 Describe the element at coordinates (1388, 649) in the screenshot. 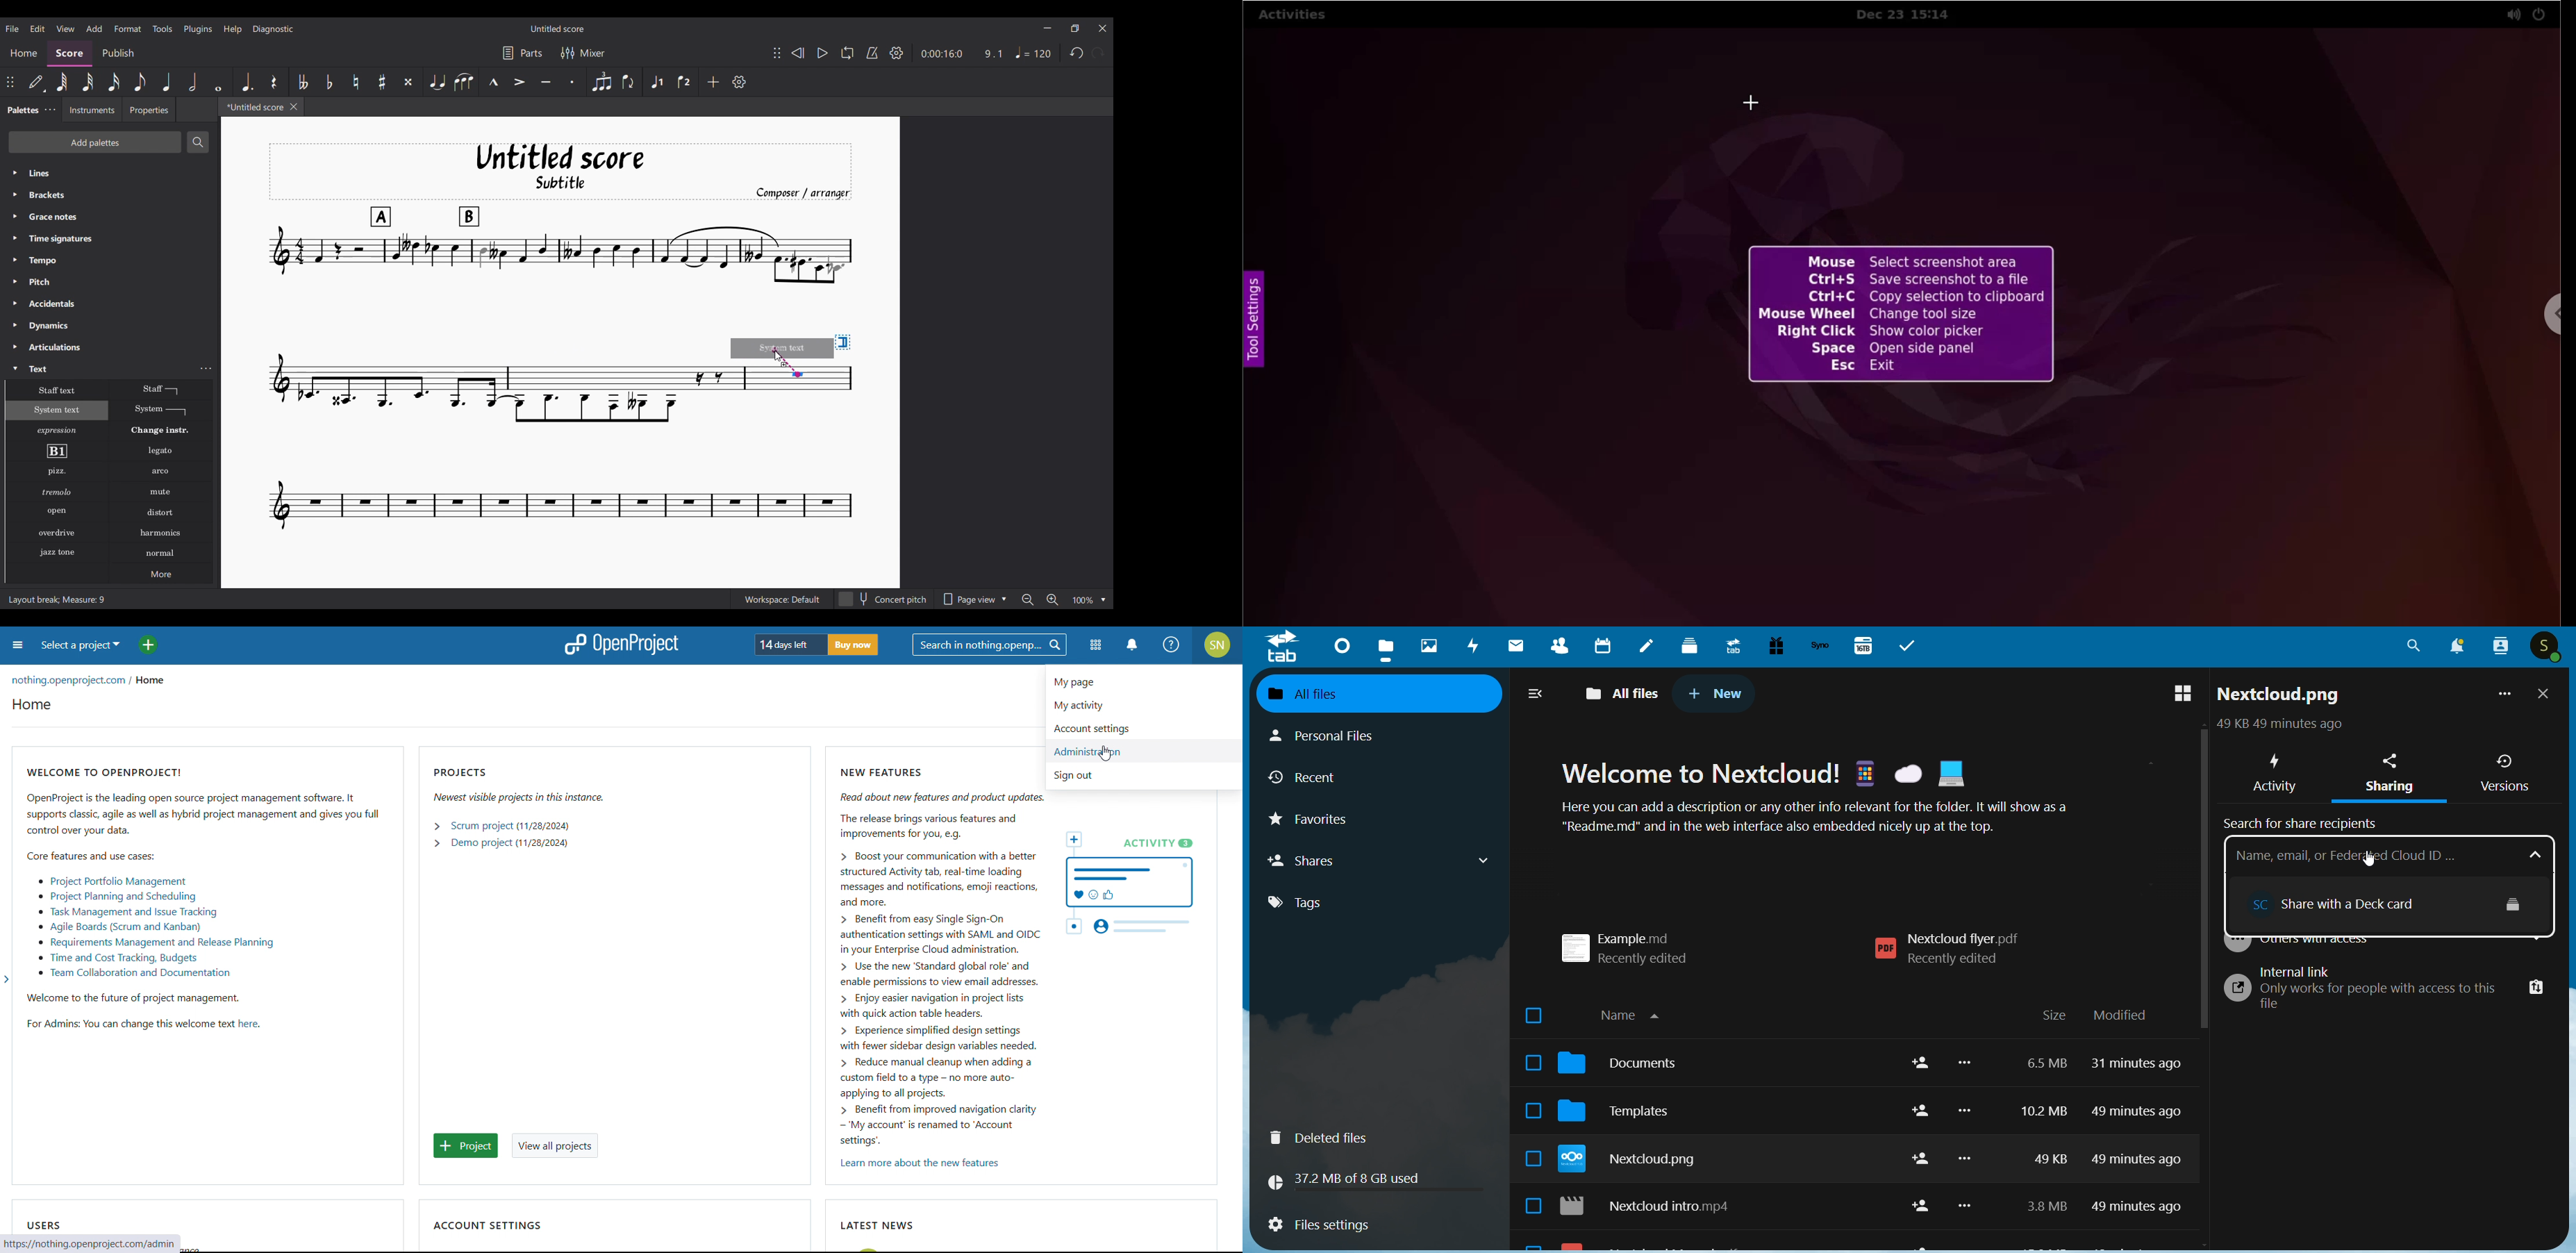

I see `files` at that location.